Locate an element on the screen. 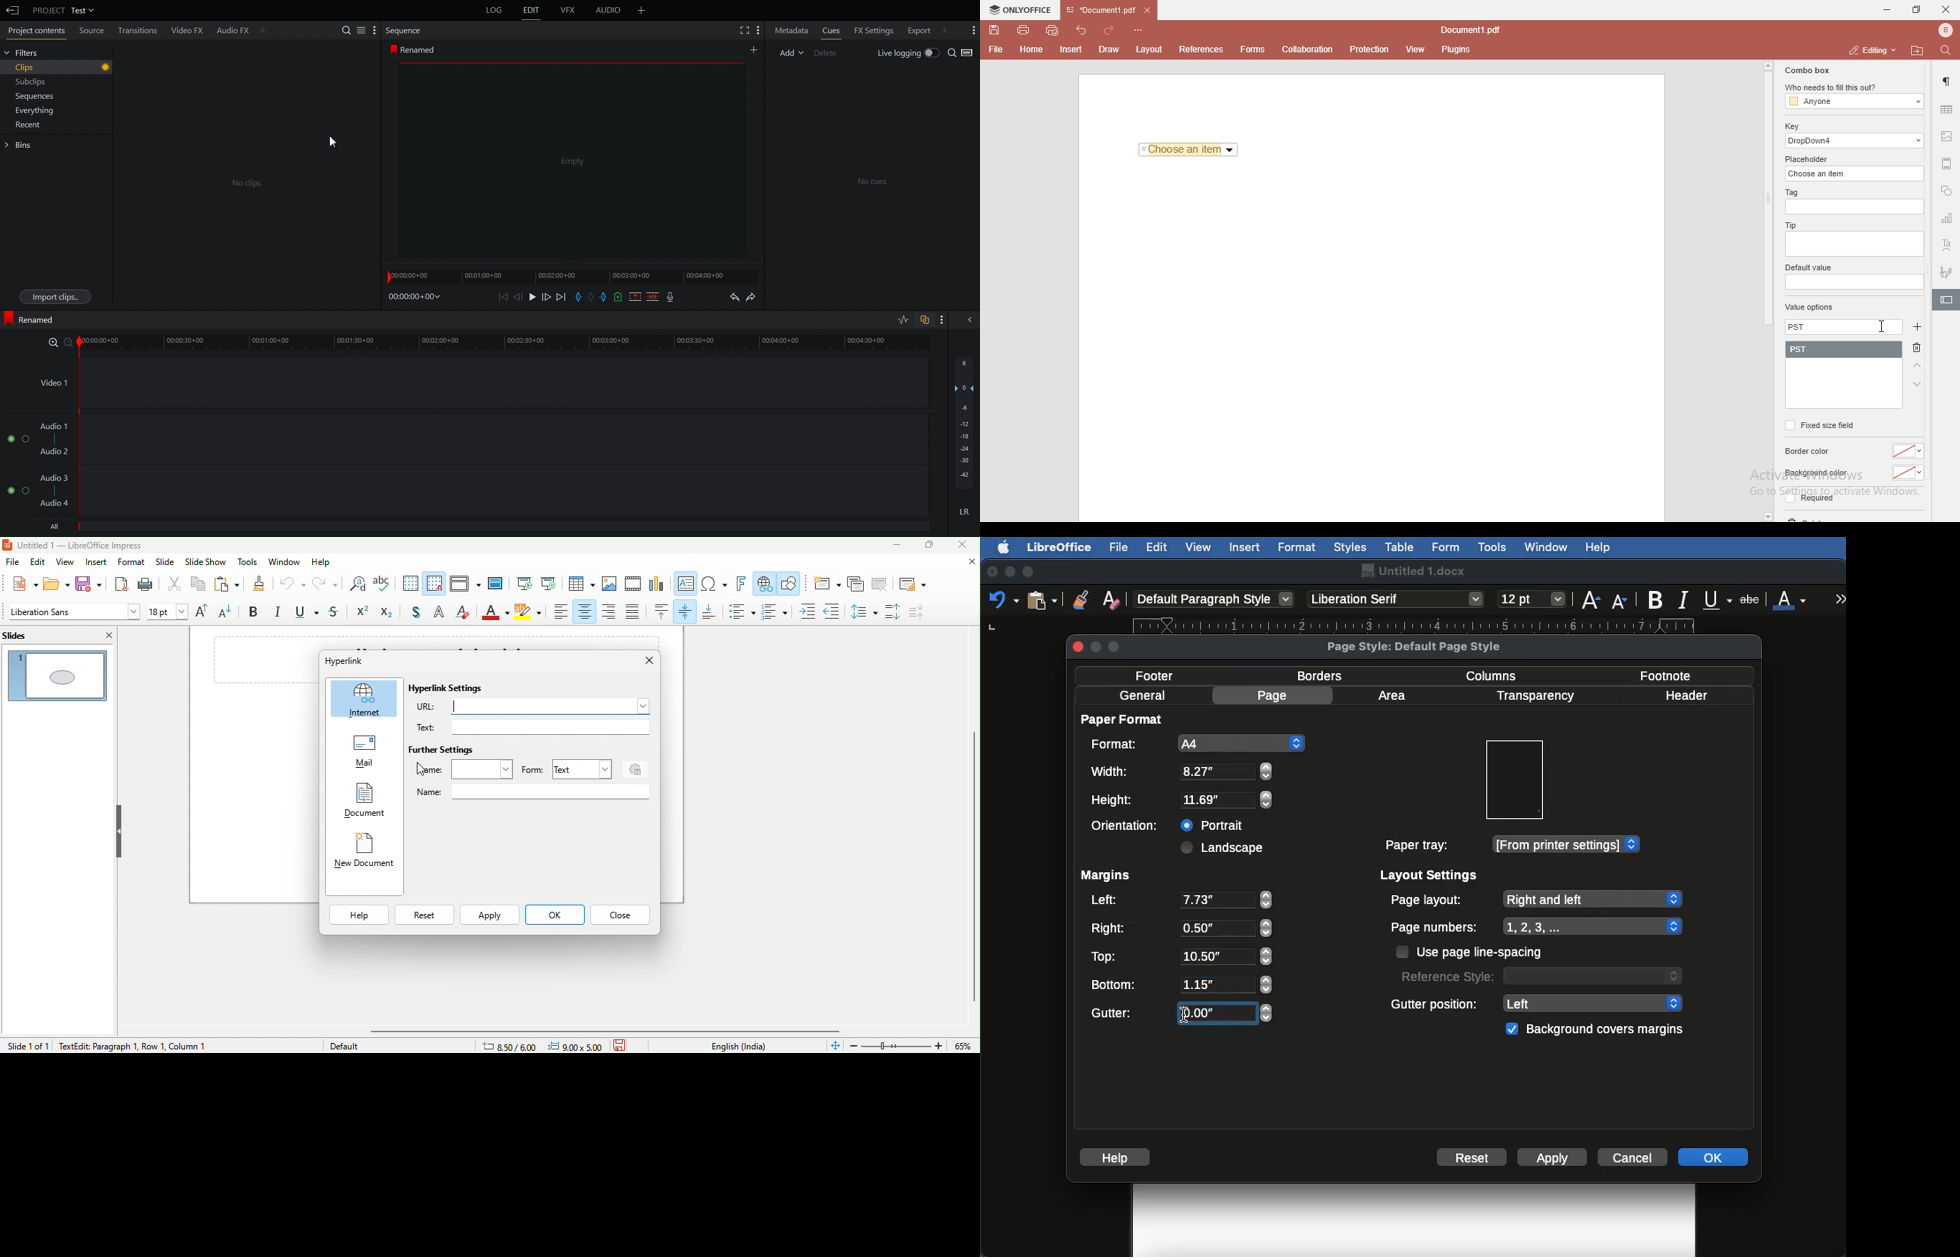 The width and height of the screenshot is (1960, 1260). background color is located at coordinates (1815, 473).